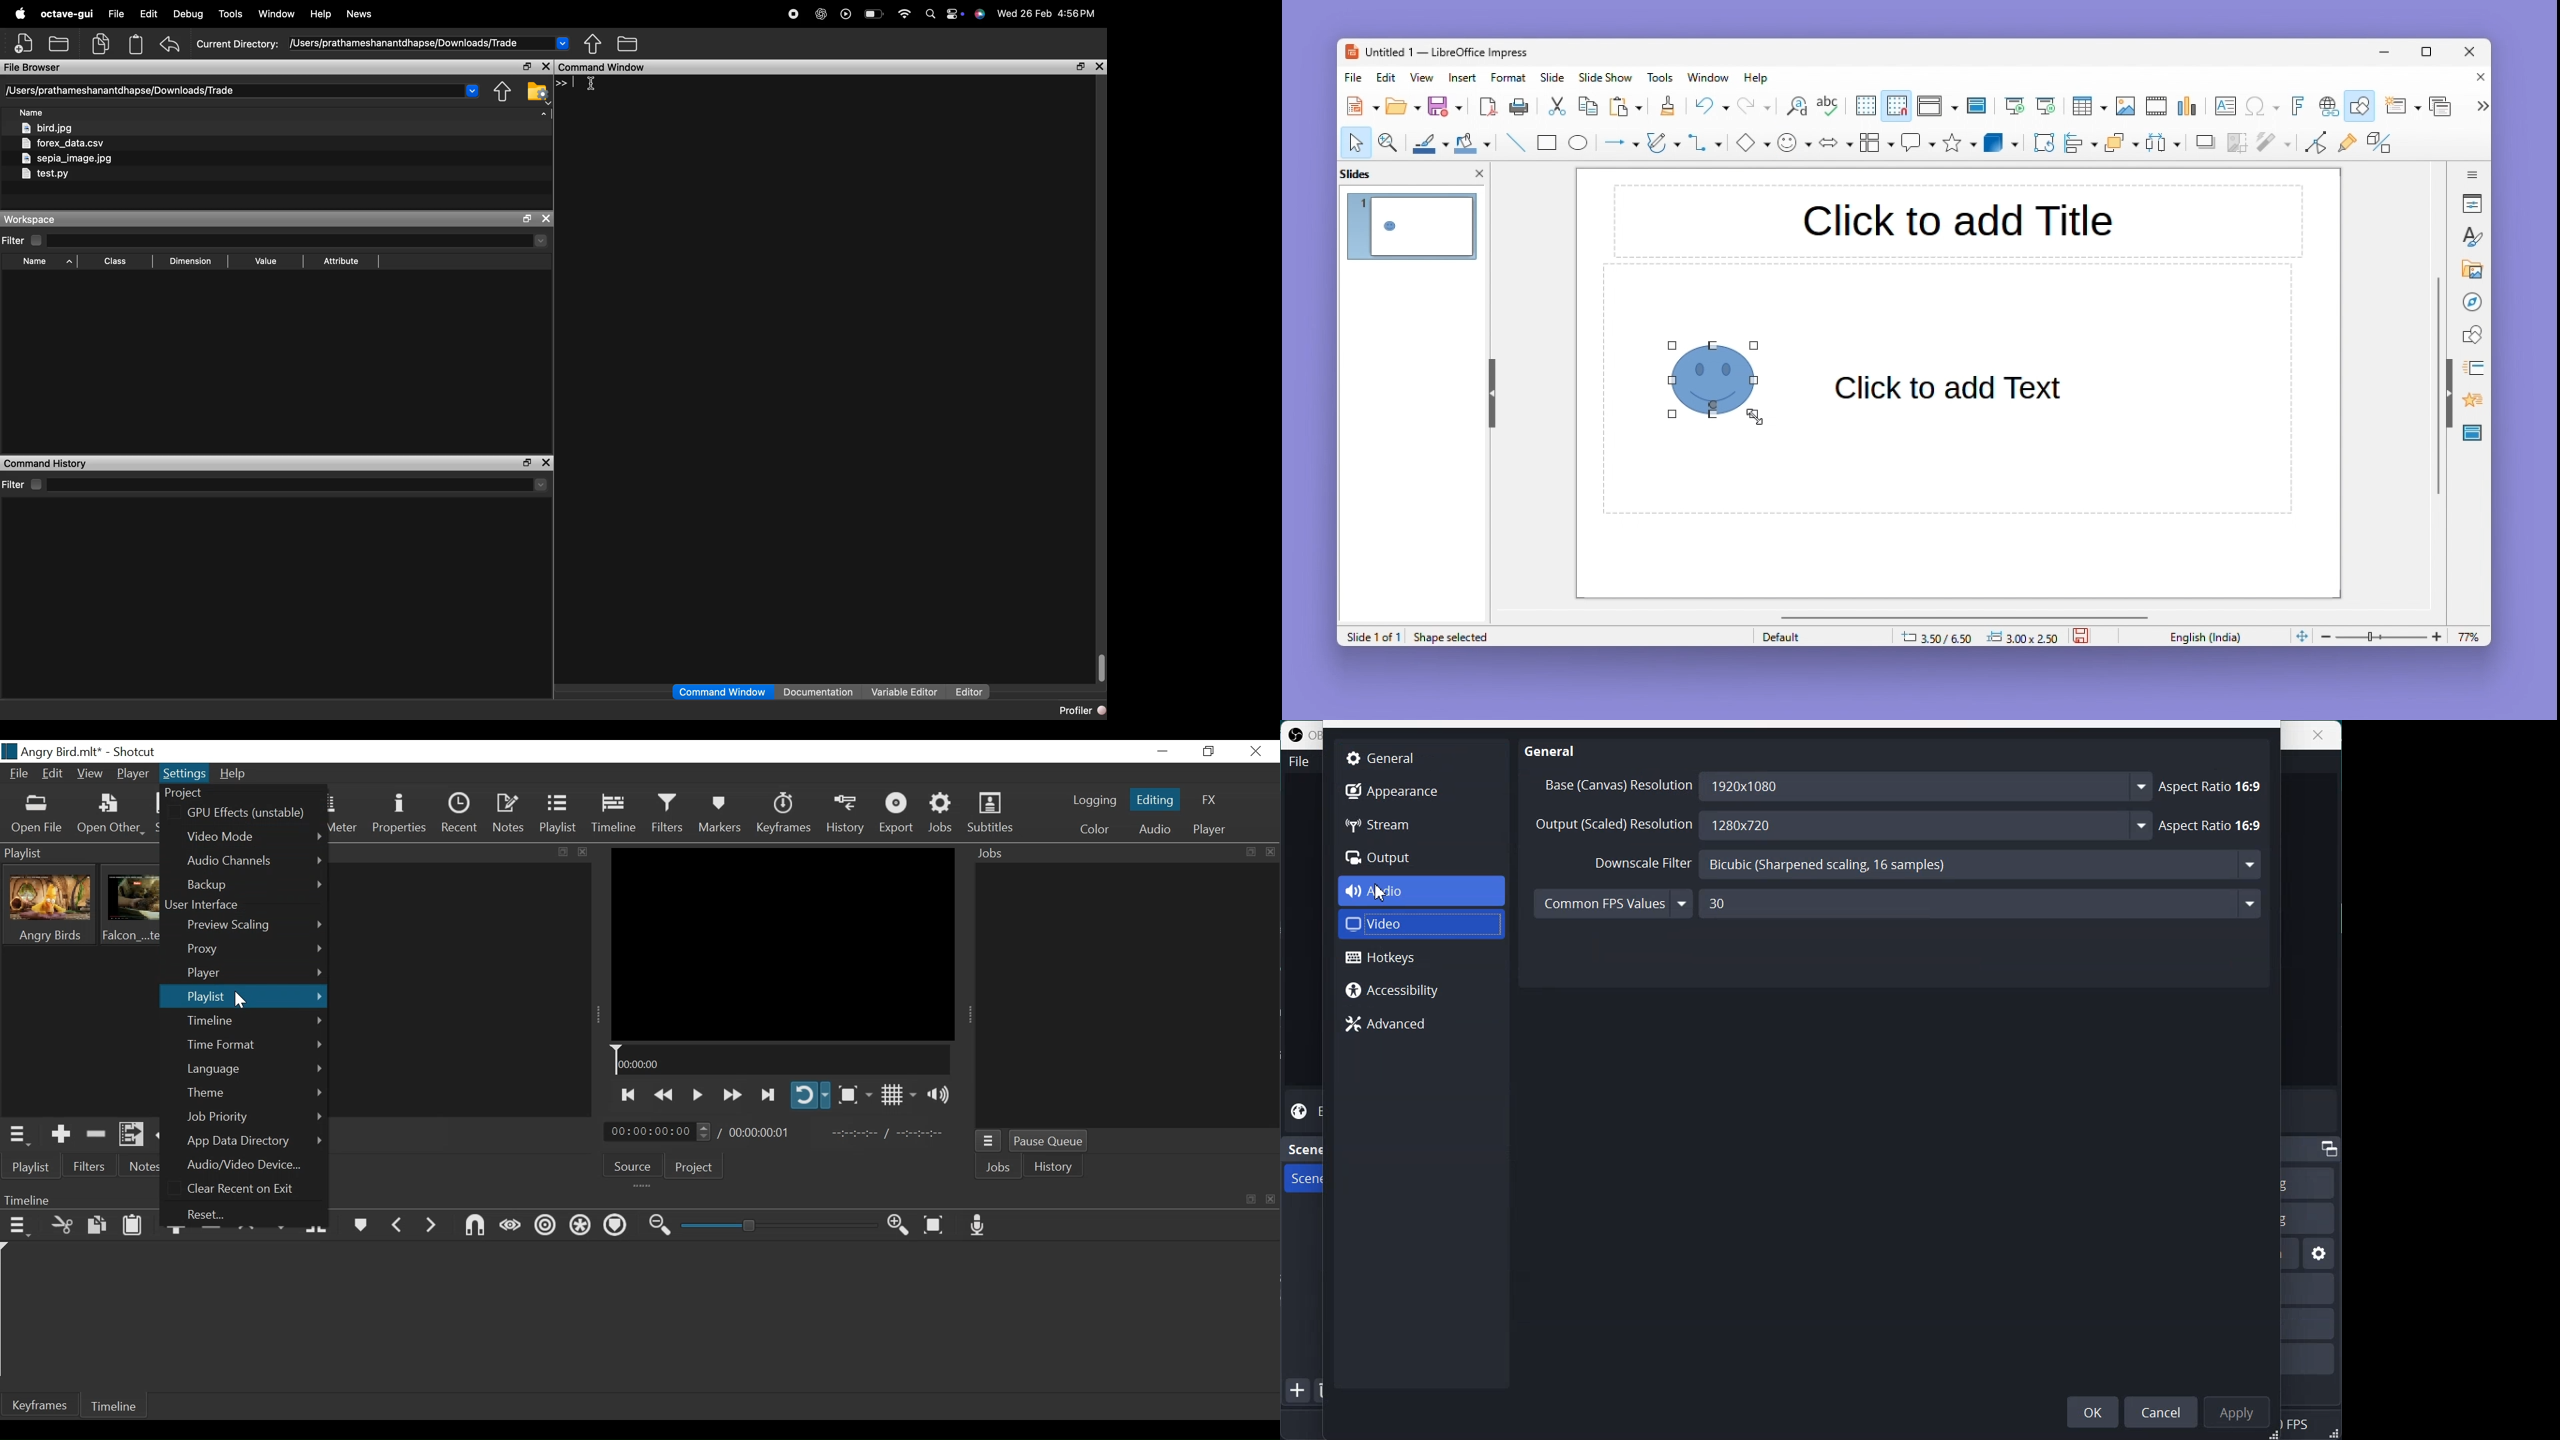  Describe the element at coordinates (2189, 107) in the screenshot. I see `Chart` at that location.